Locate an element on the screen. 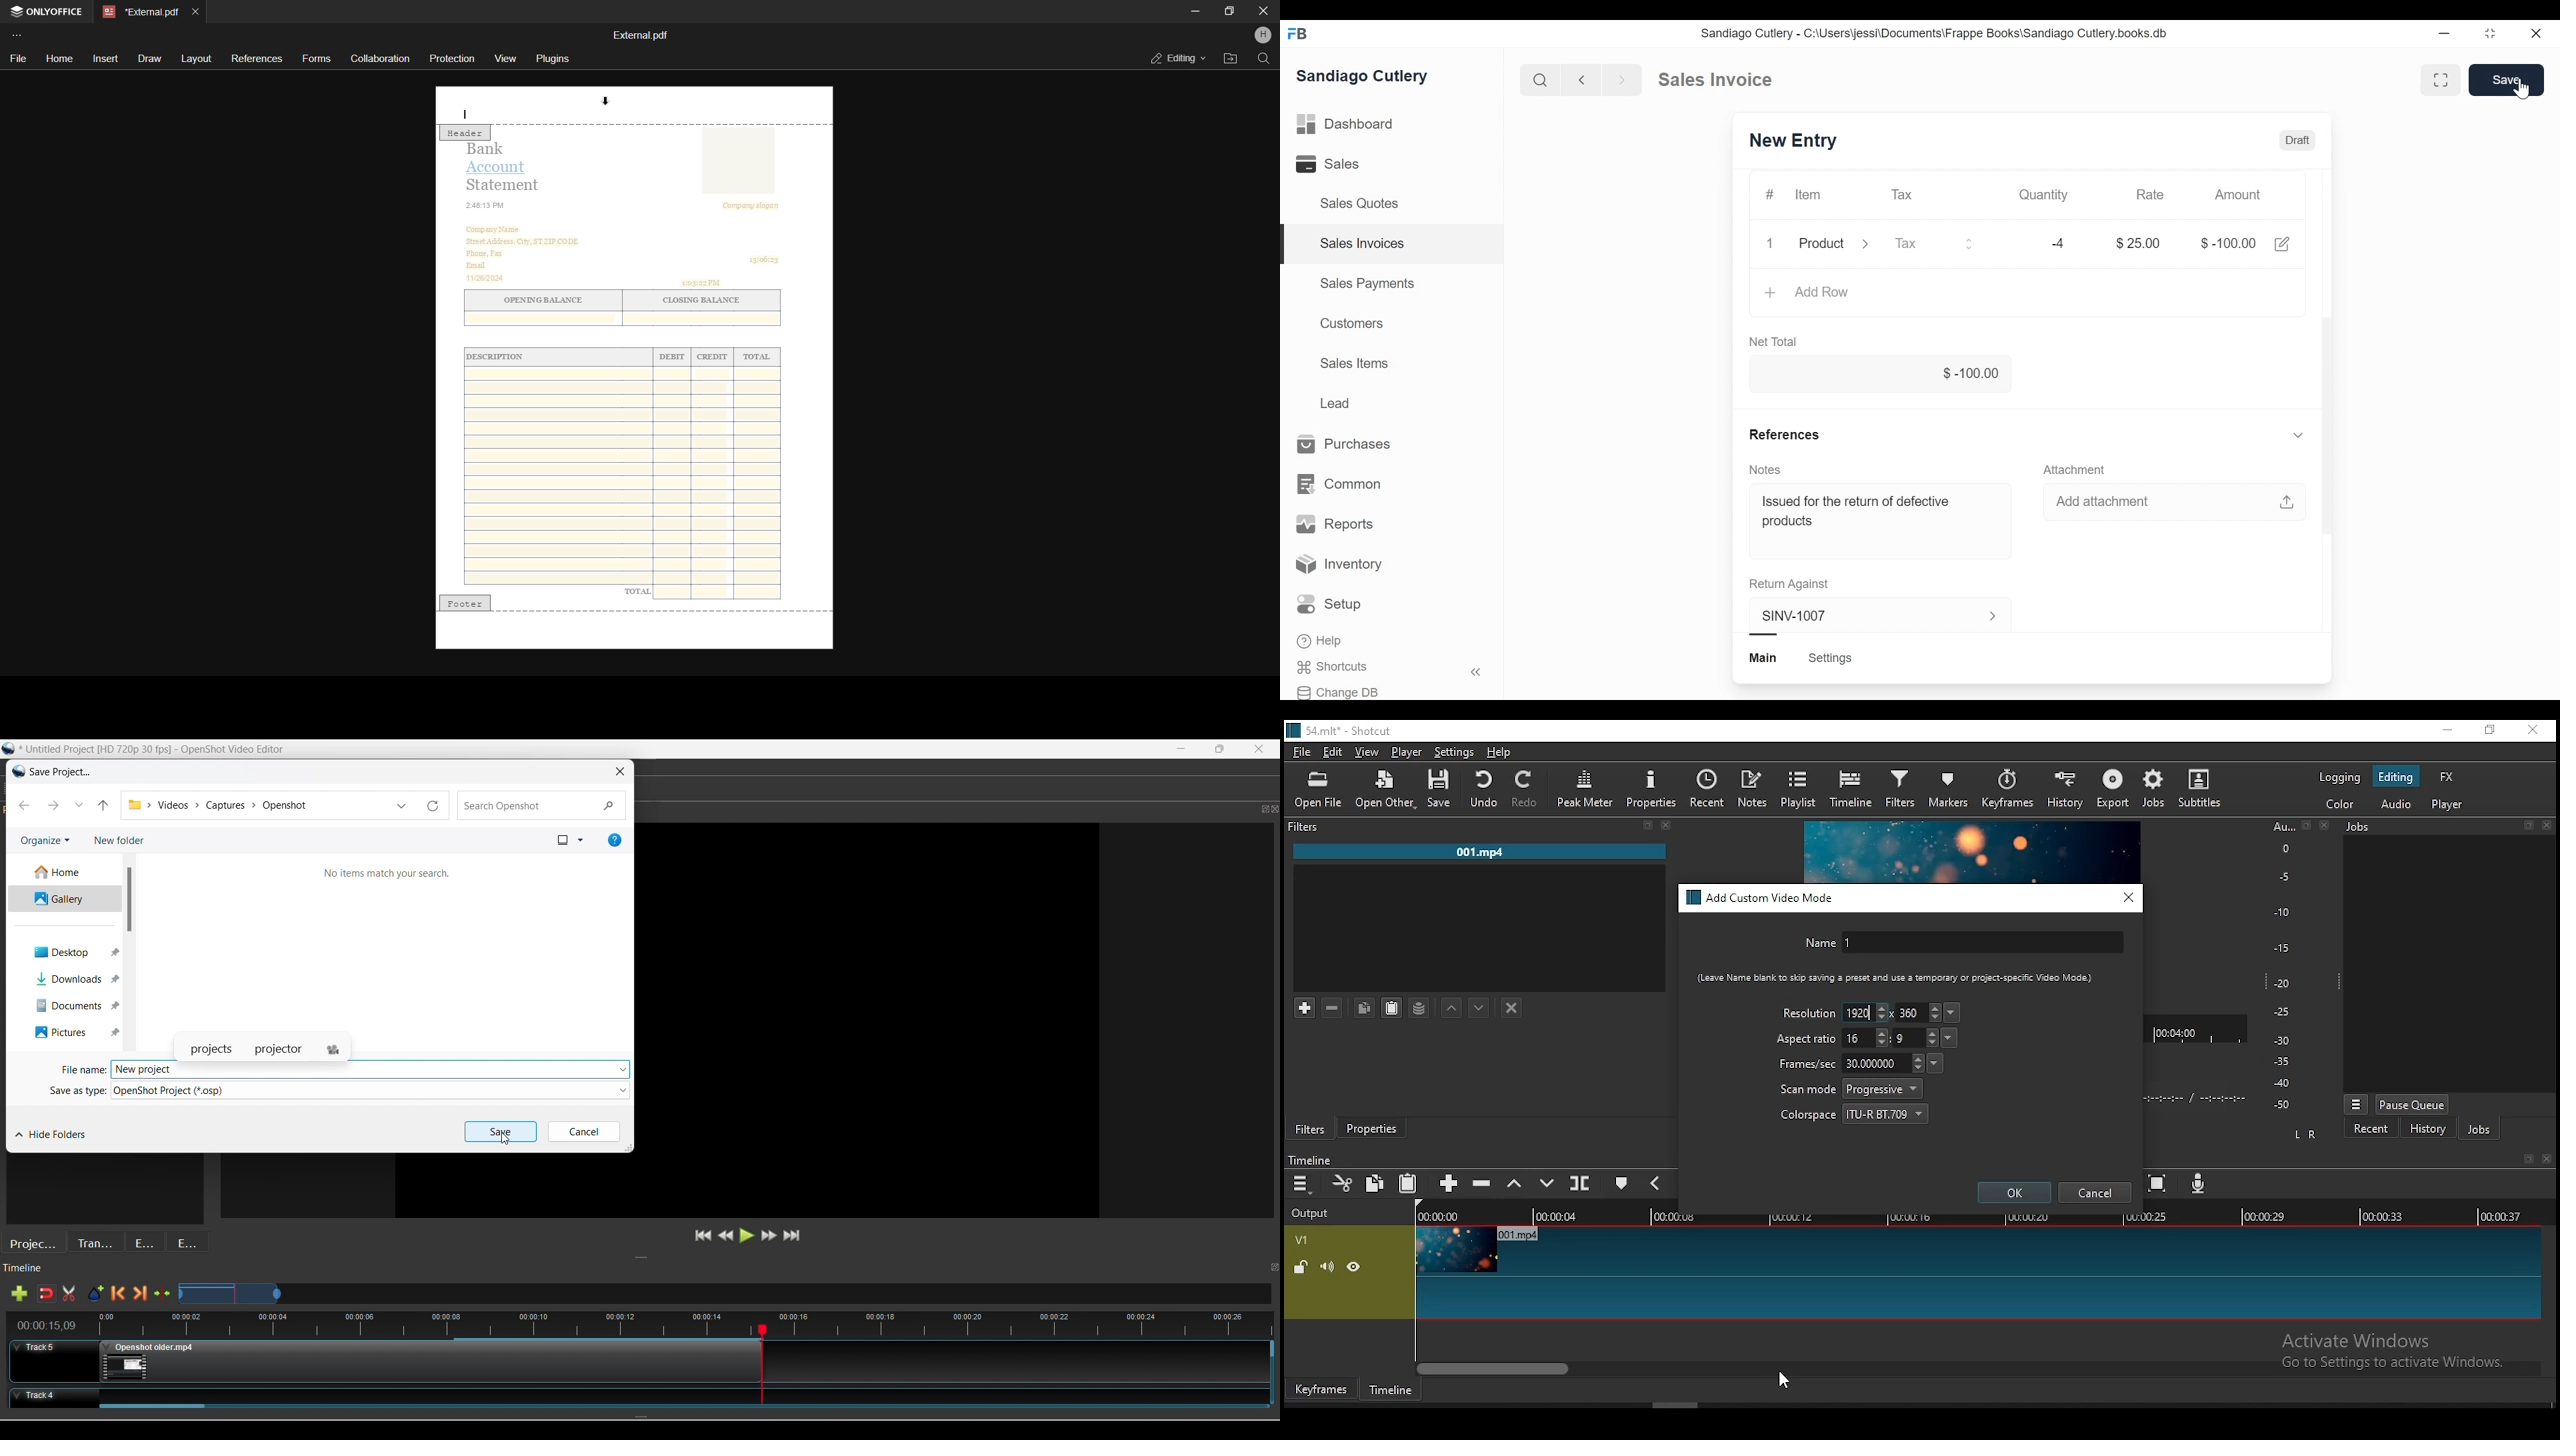  00:00:08 is located at coordinates (1682, 1217).